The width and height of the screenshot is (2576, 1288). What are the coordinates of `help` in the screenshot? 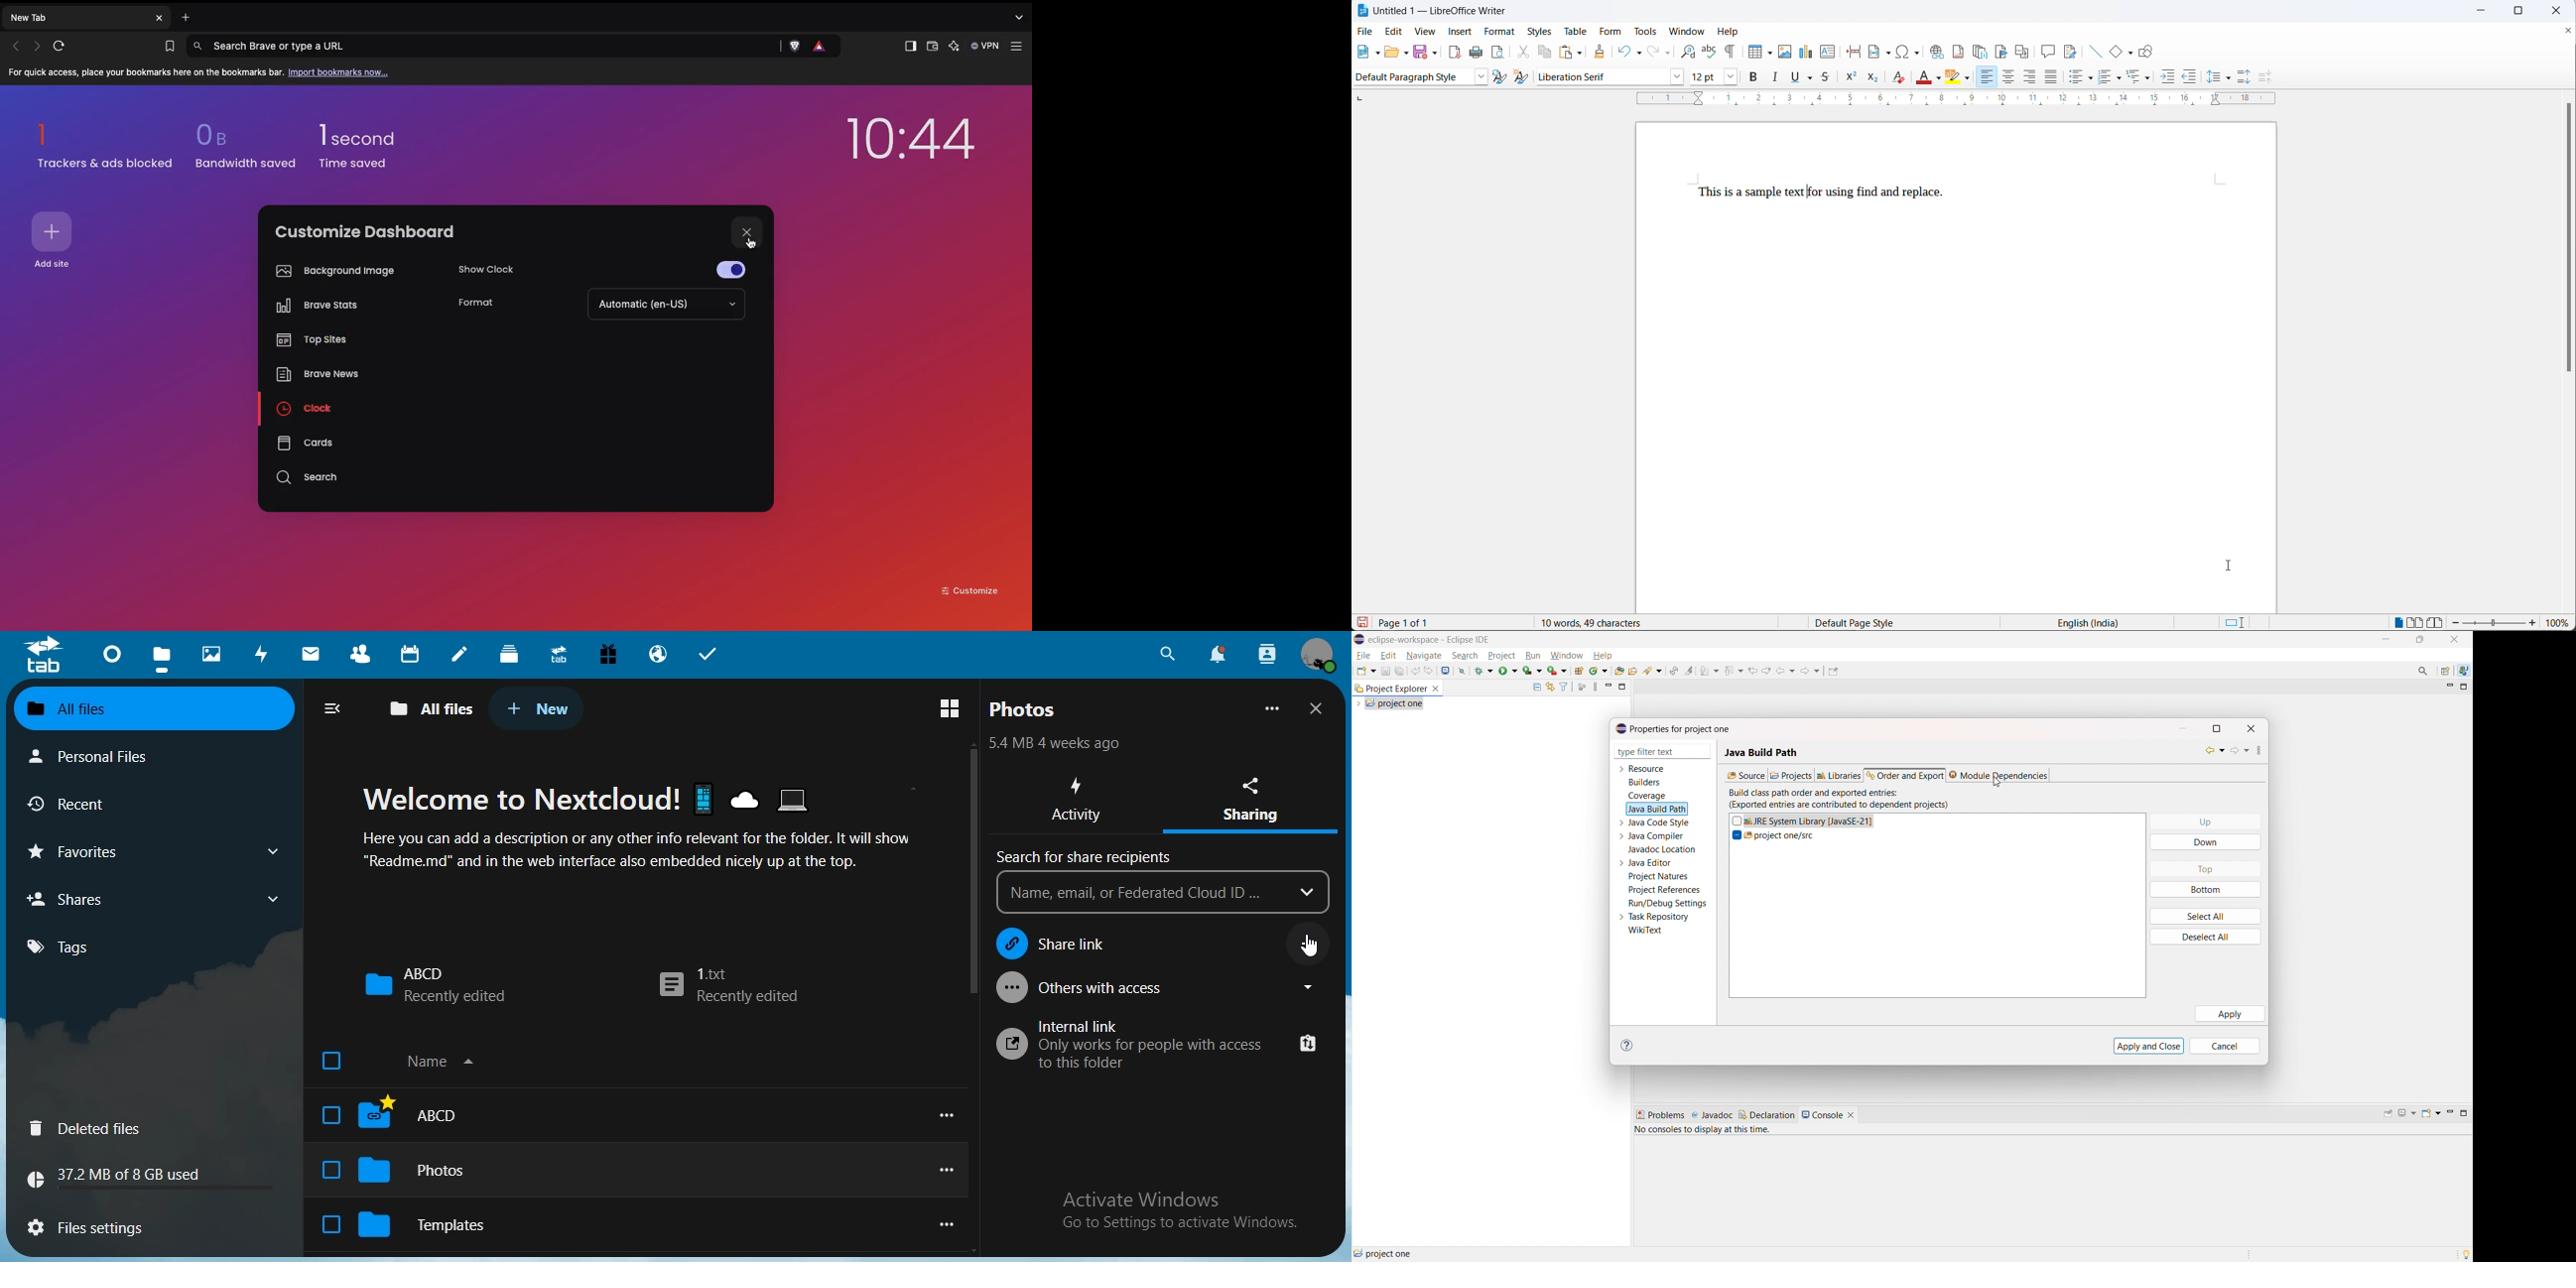 It's located at (1732, 30).